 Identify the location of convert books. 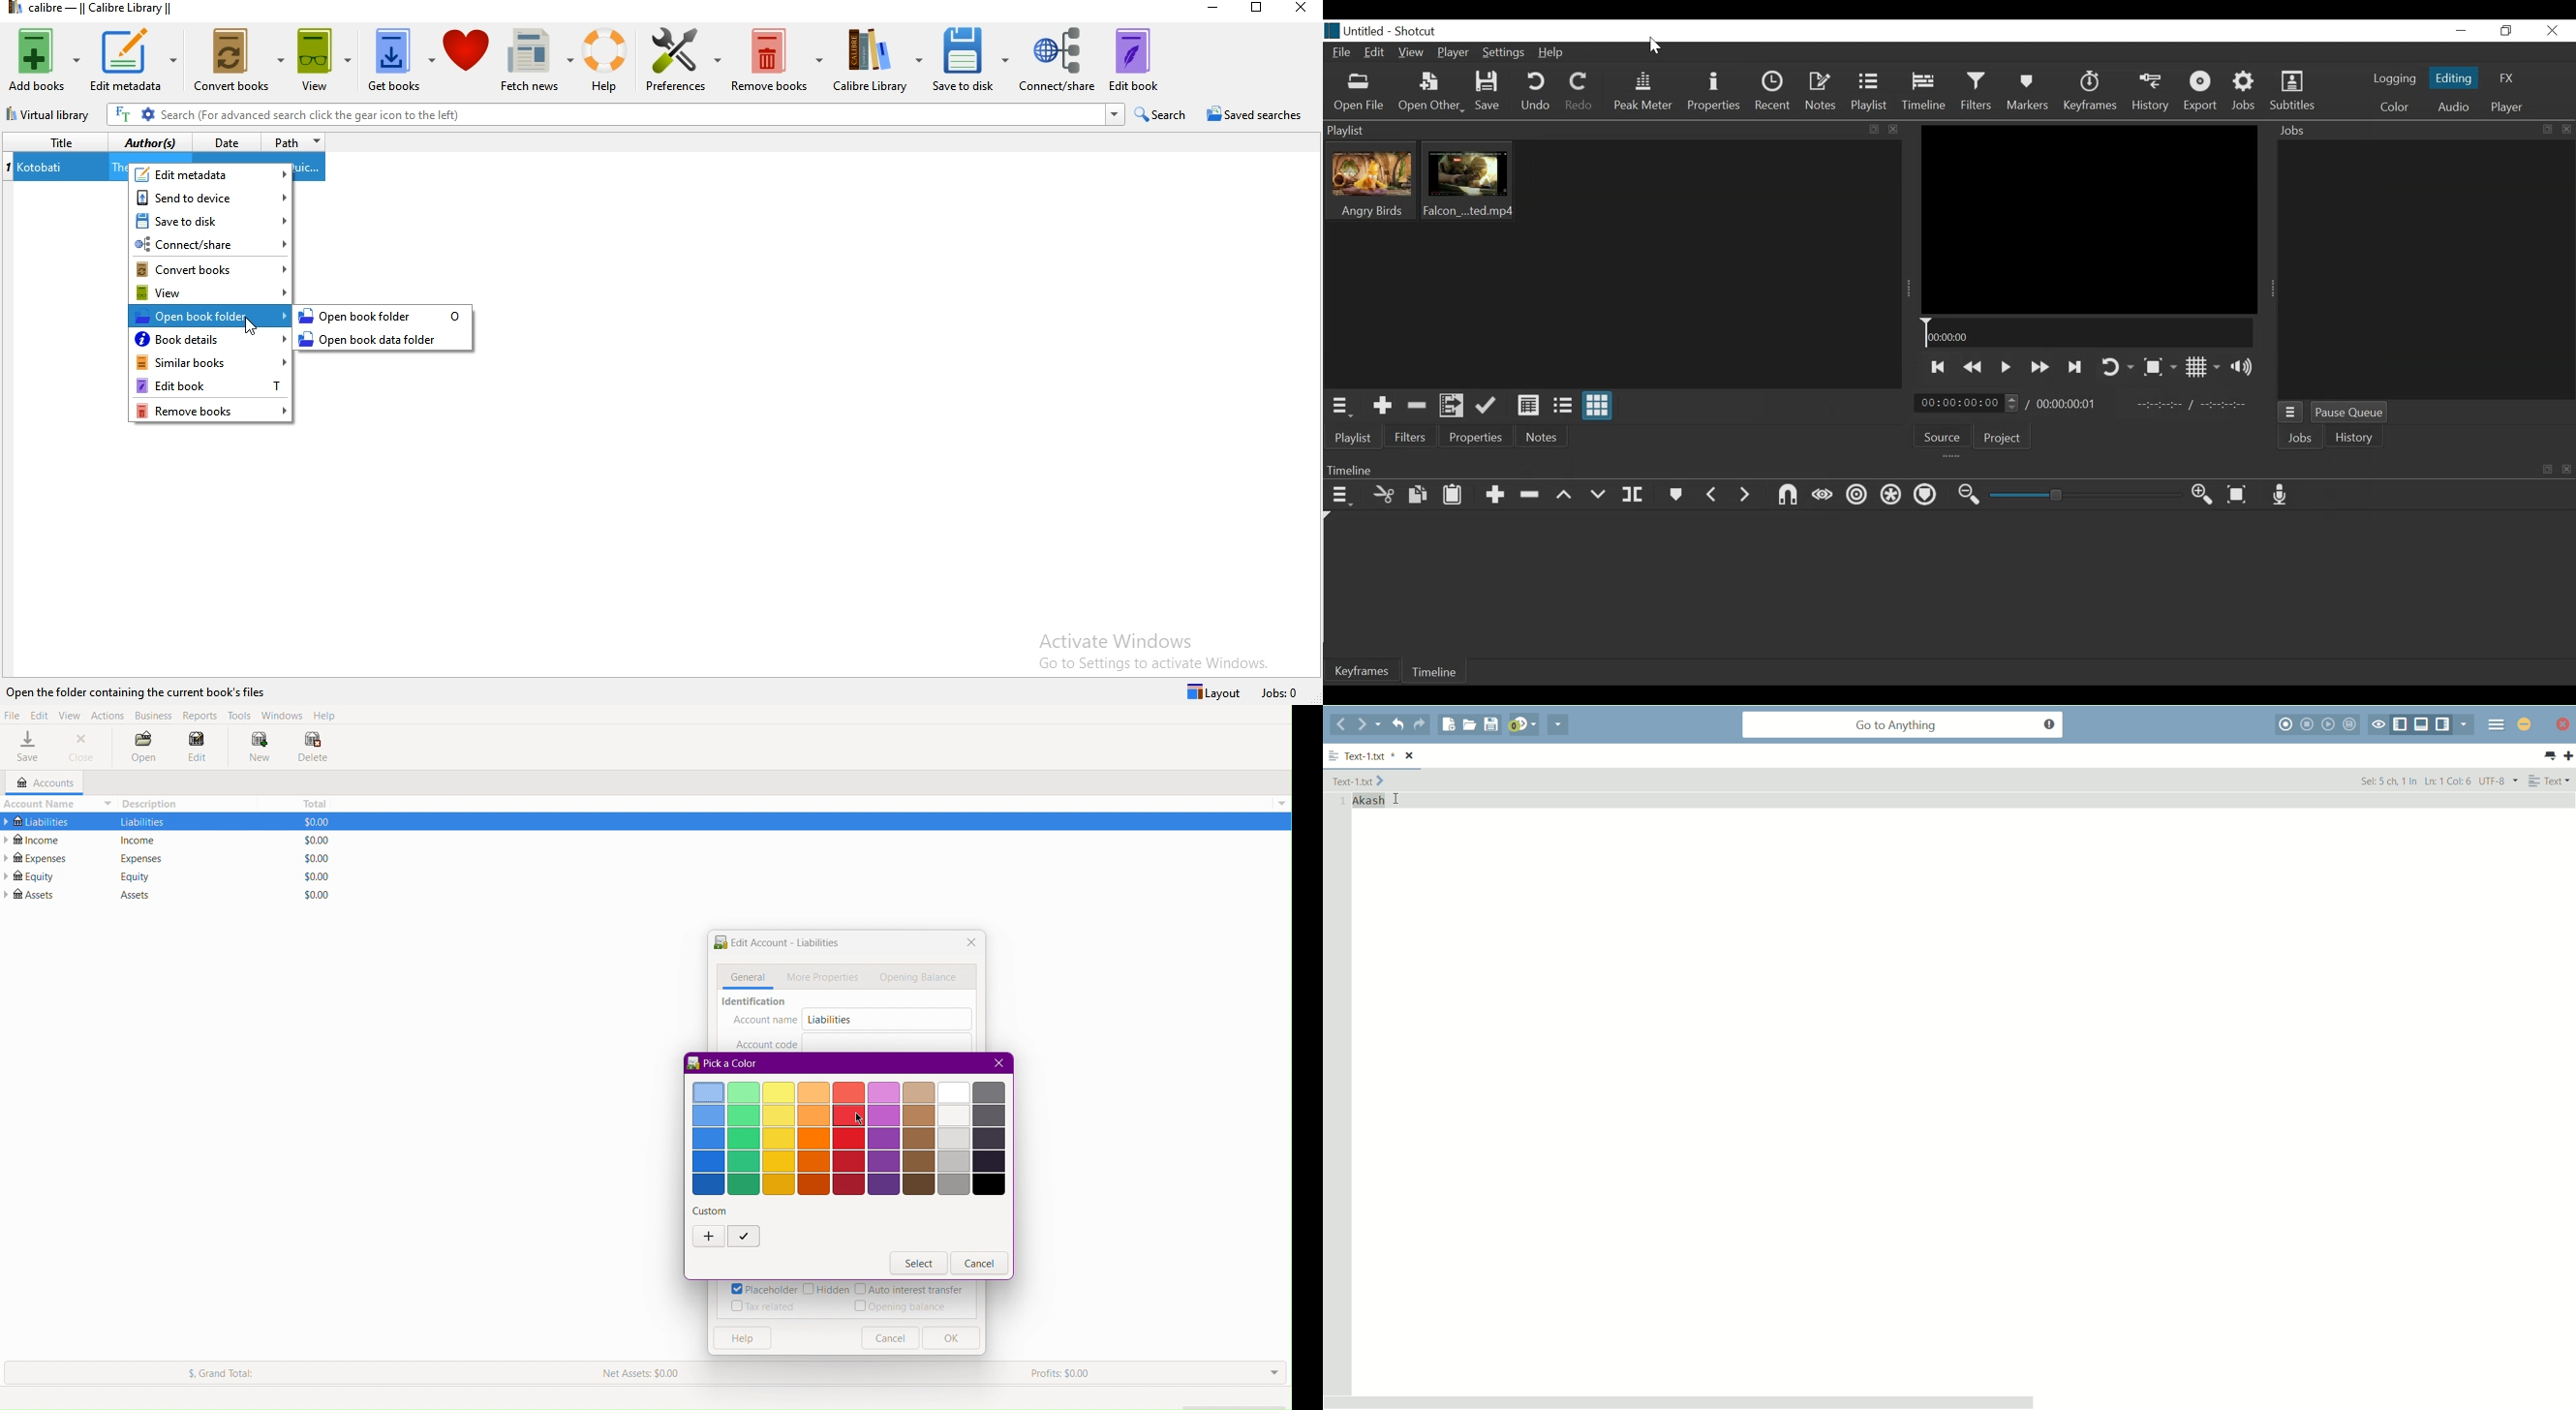
(211, 268).